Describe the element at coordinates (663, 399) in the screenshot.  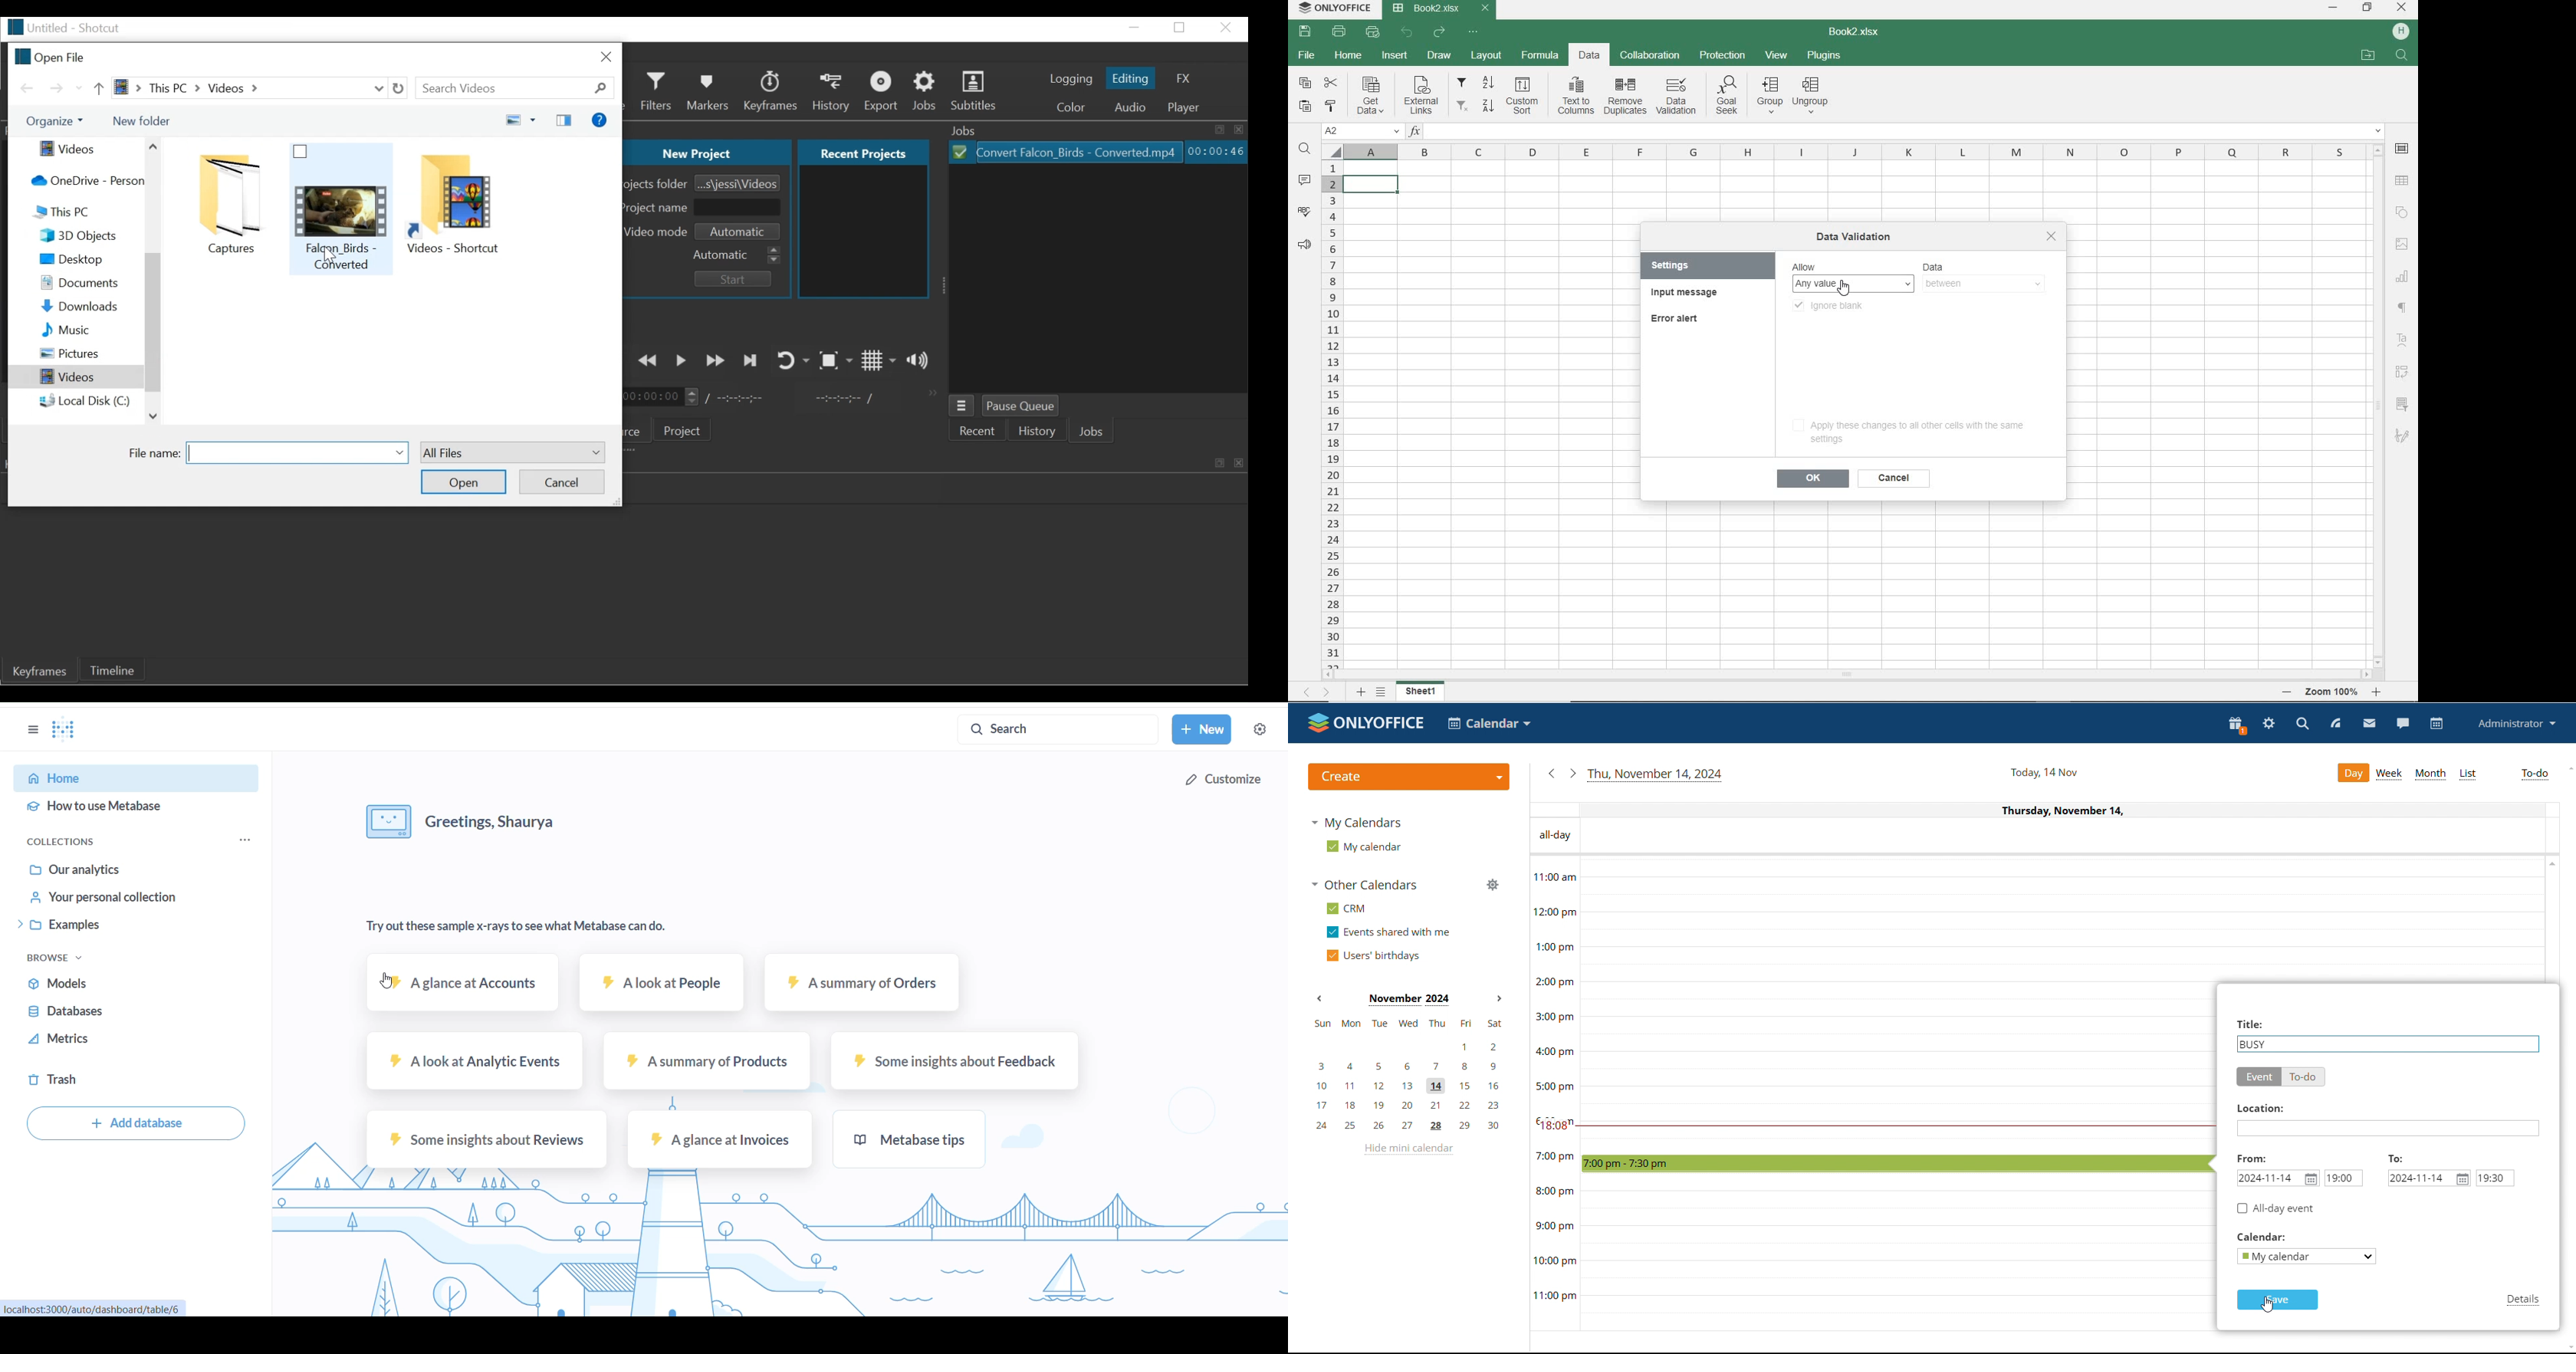
I see `Current position` at that location.